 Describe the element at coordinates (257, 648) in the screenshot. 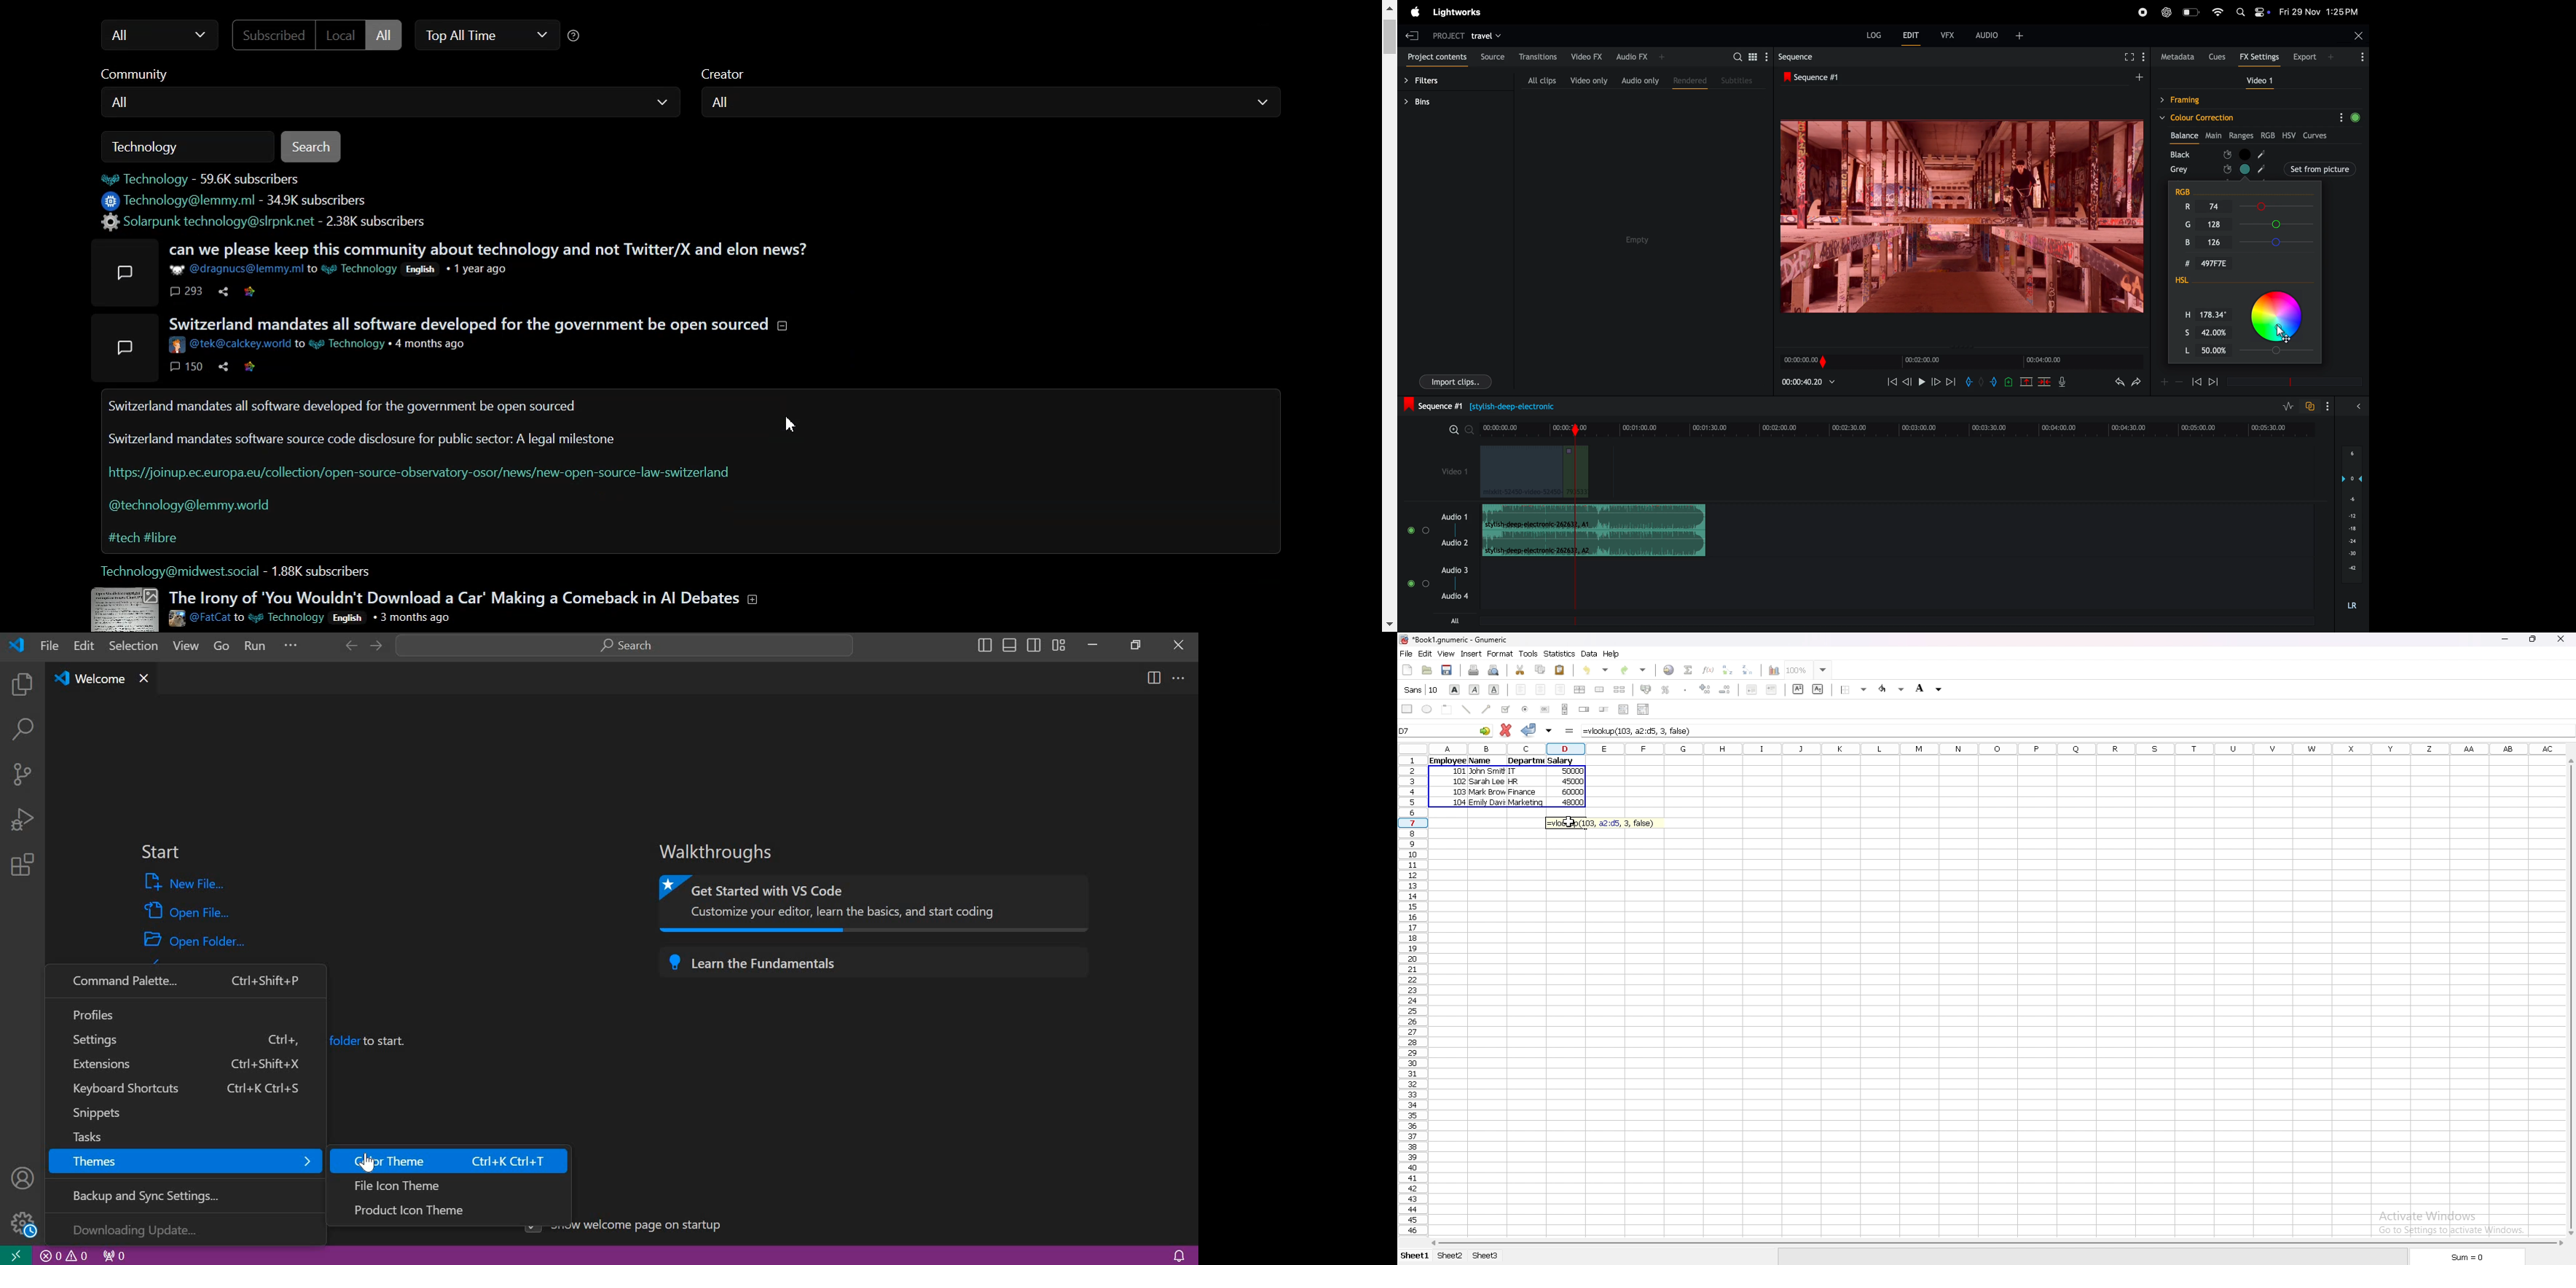

I see `run` at that location.